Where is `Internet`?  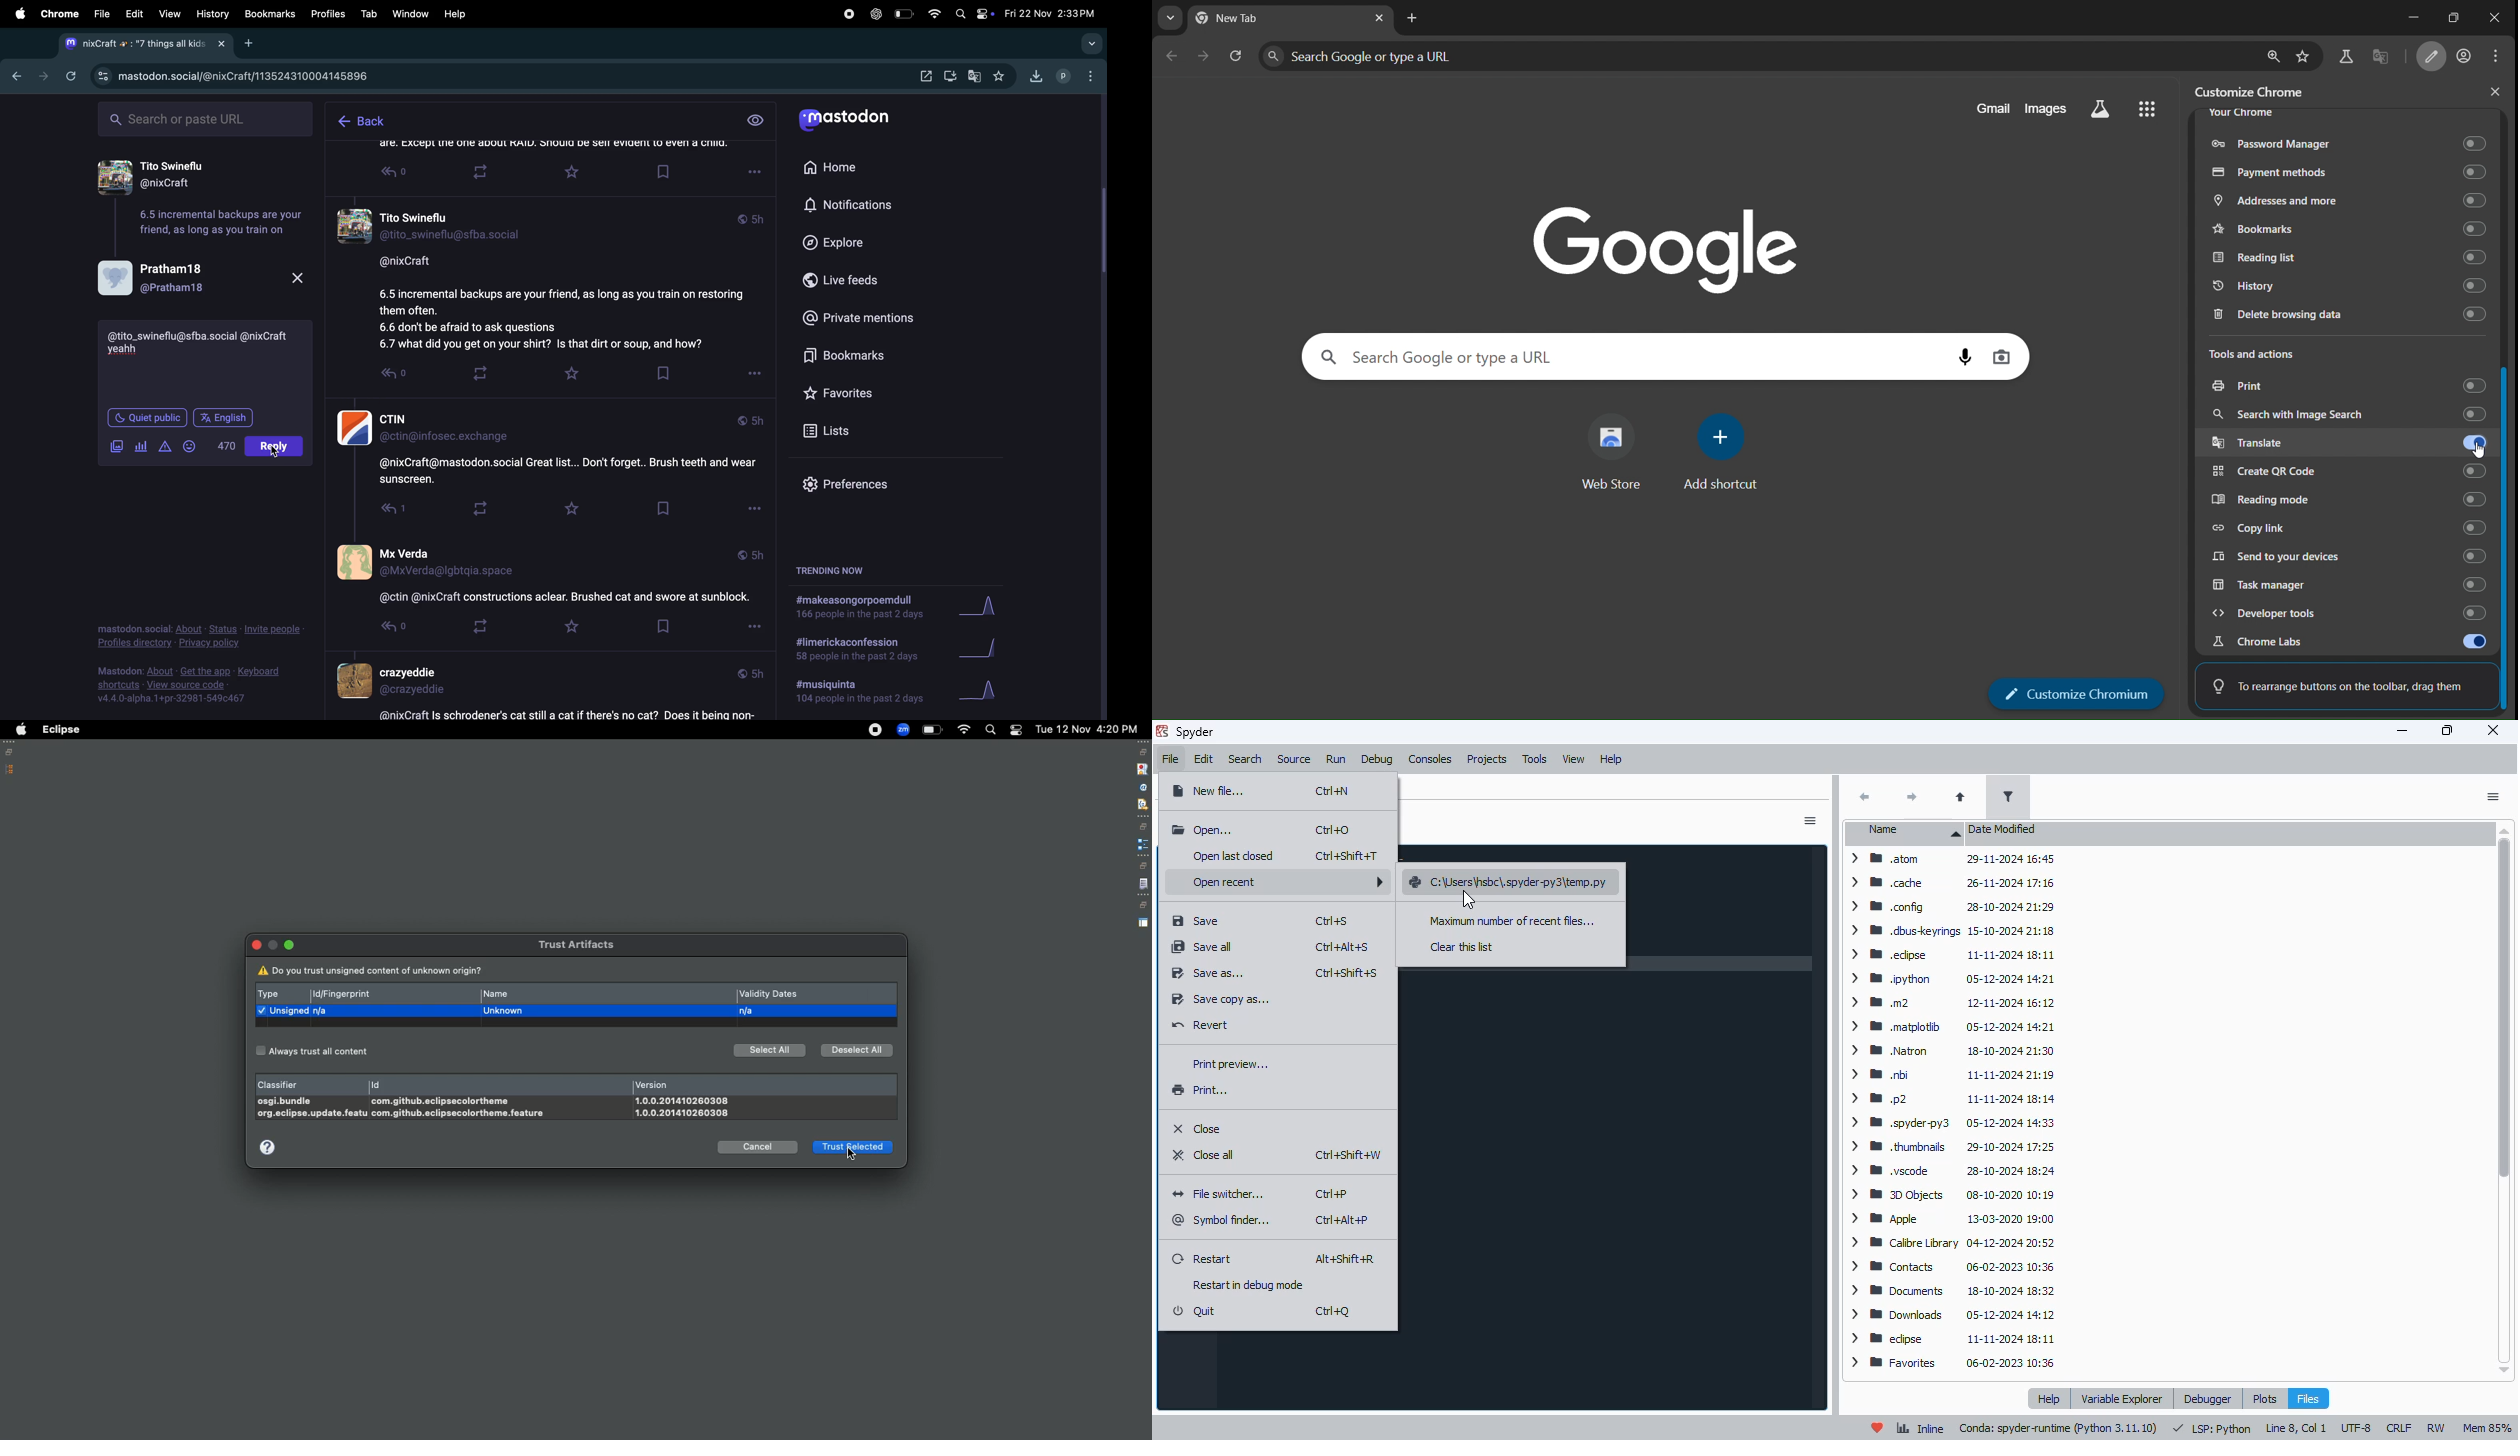
Internet is located at coordinates (964, 731).